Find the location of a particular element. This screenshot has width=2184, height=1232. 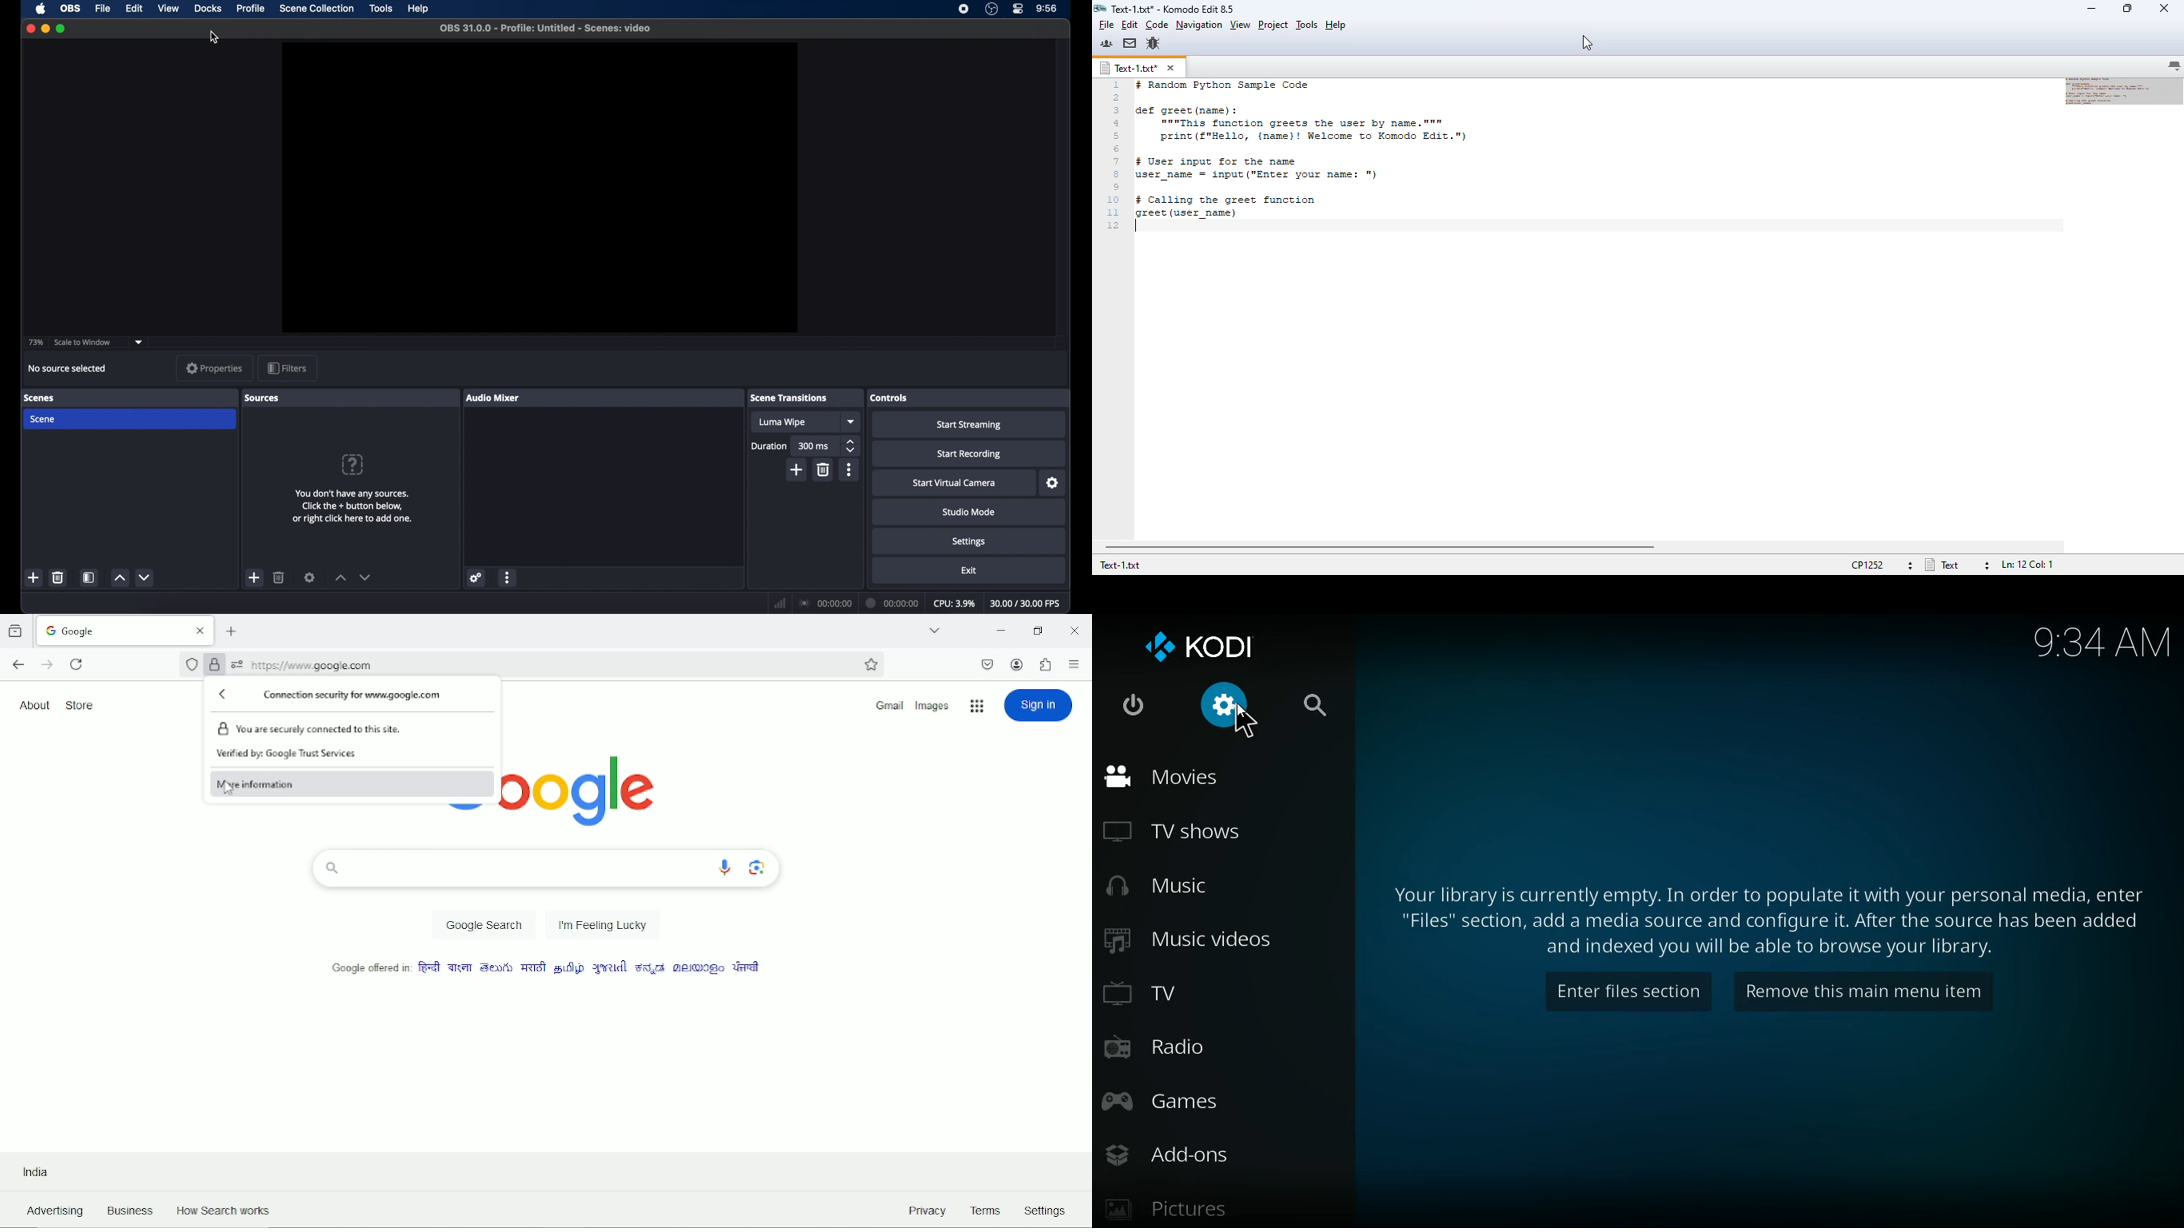

controls is located at coordinates (897, 397).